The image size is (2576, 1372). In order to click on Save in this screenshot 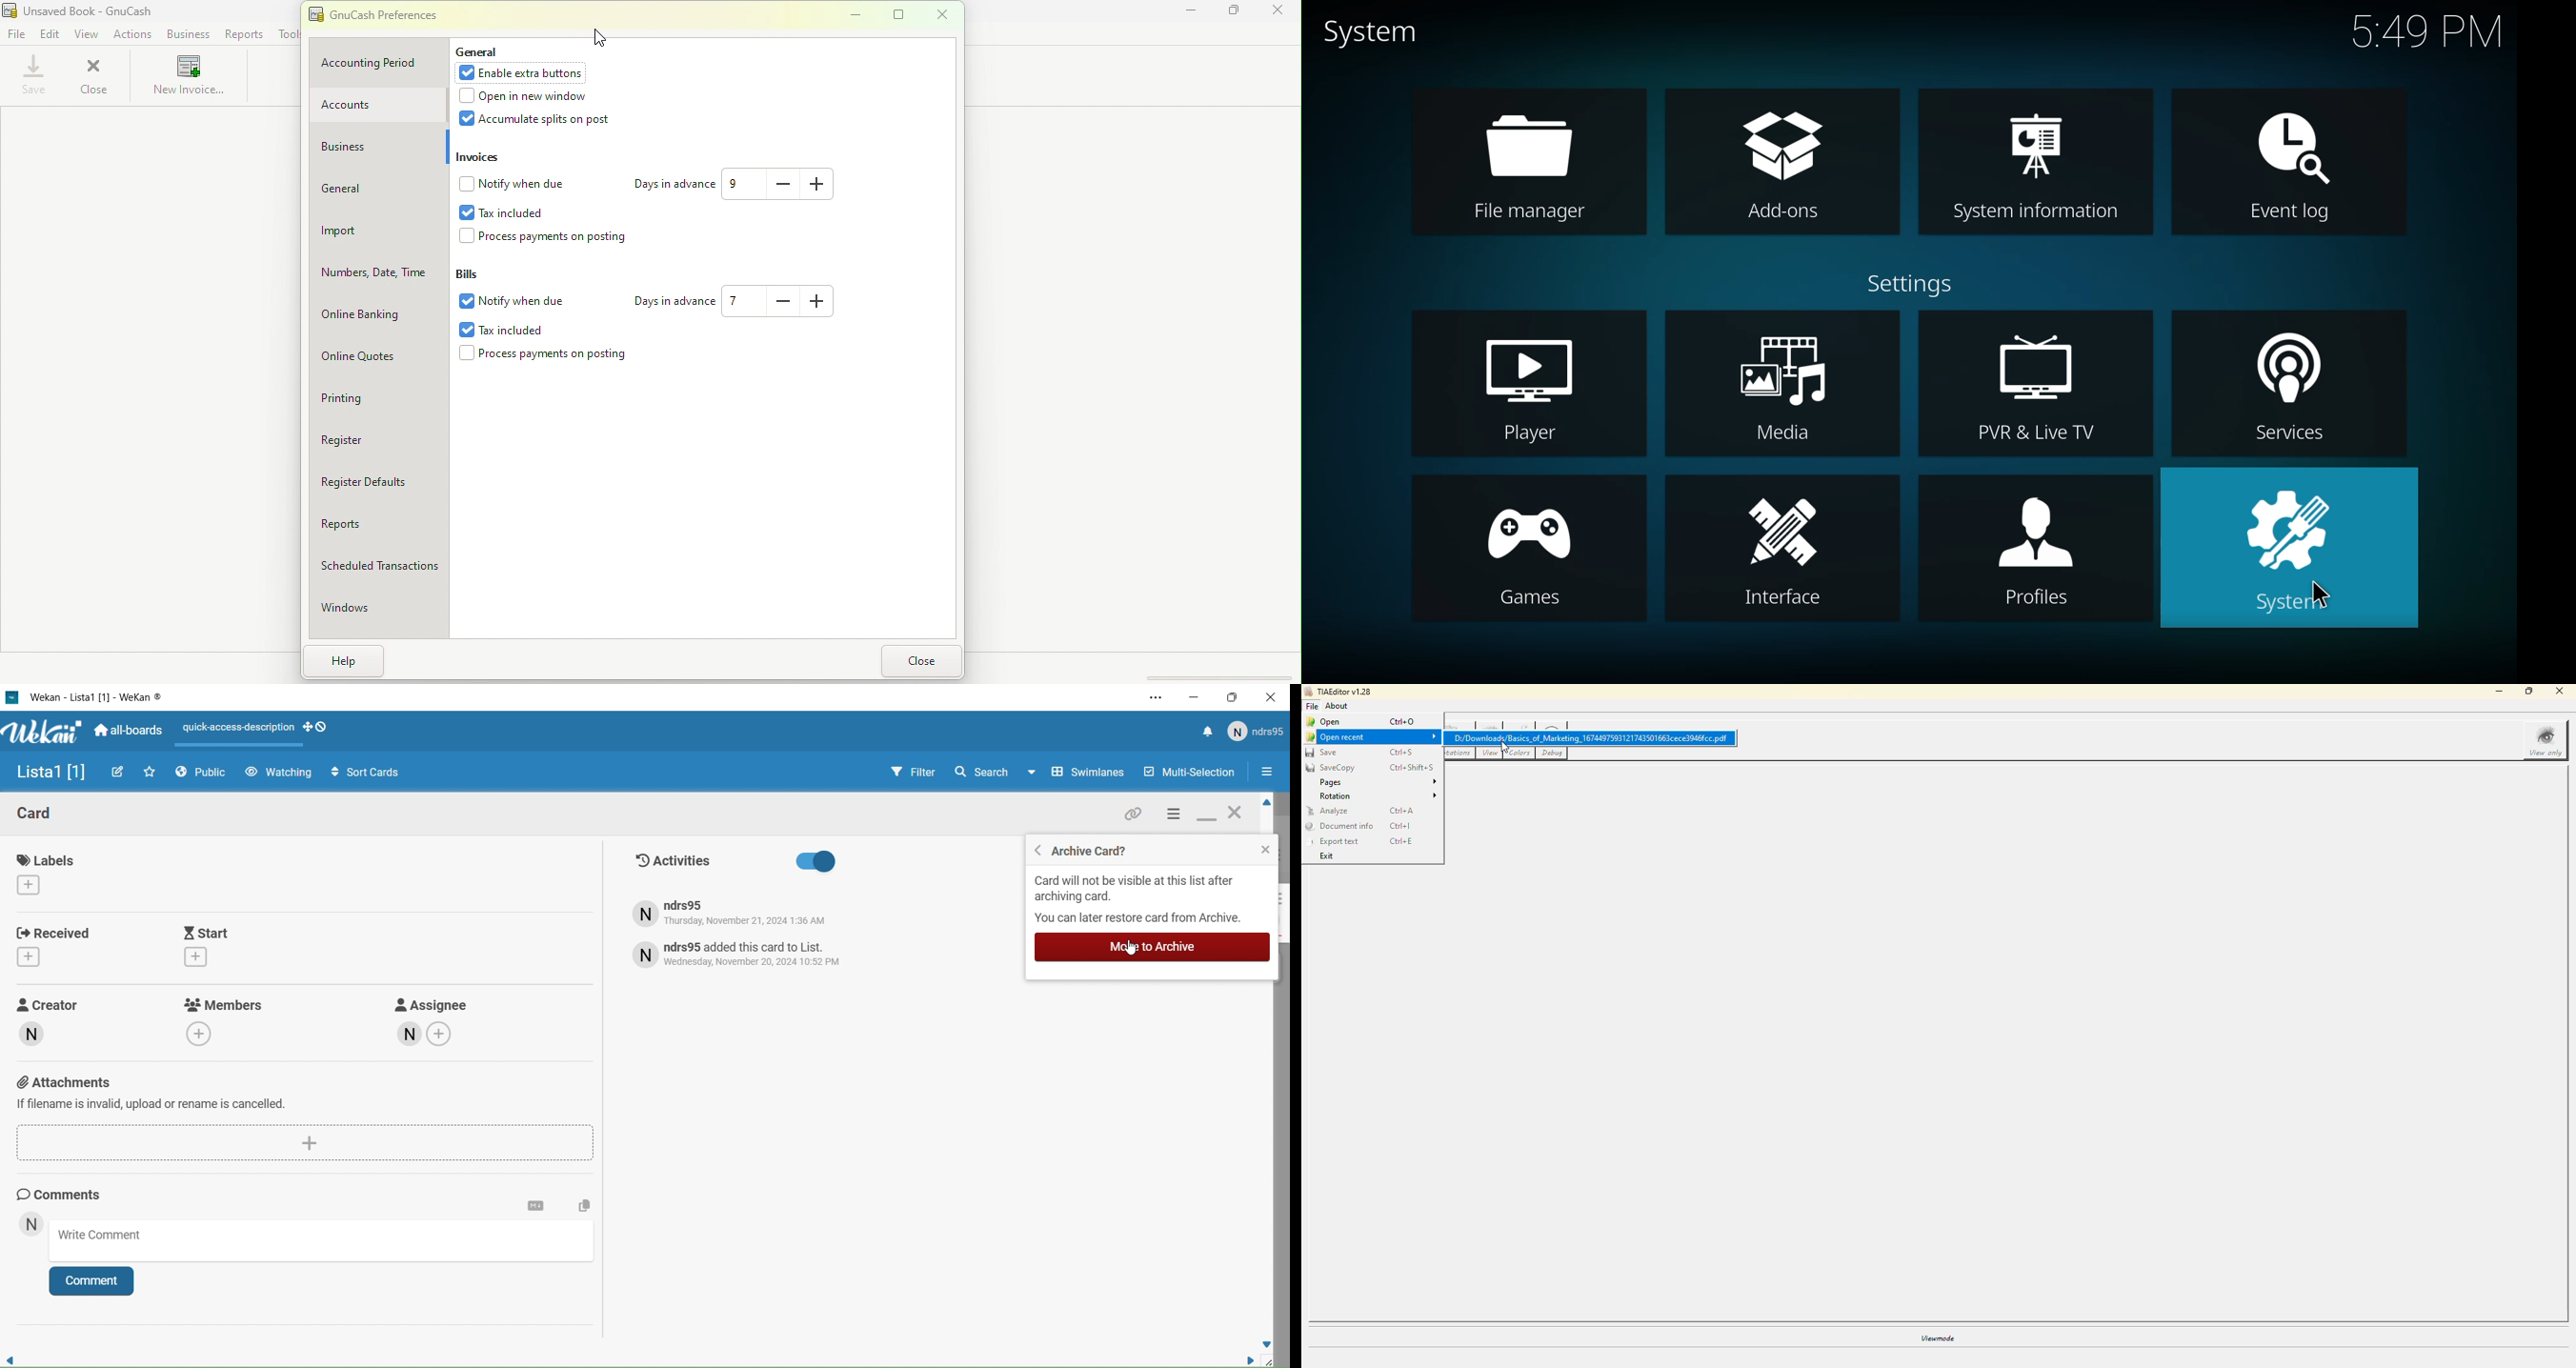, I will do `click(31, 76)`.